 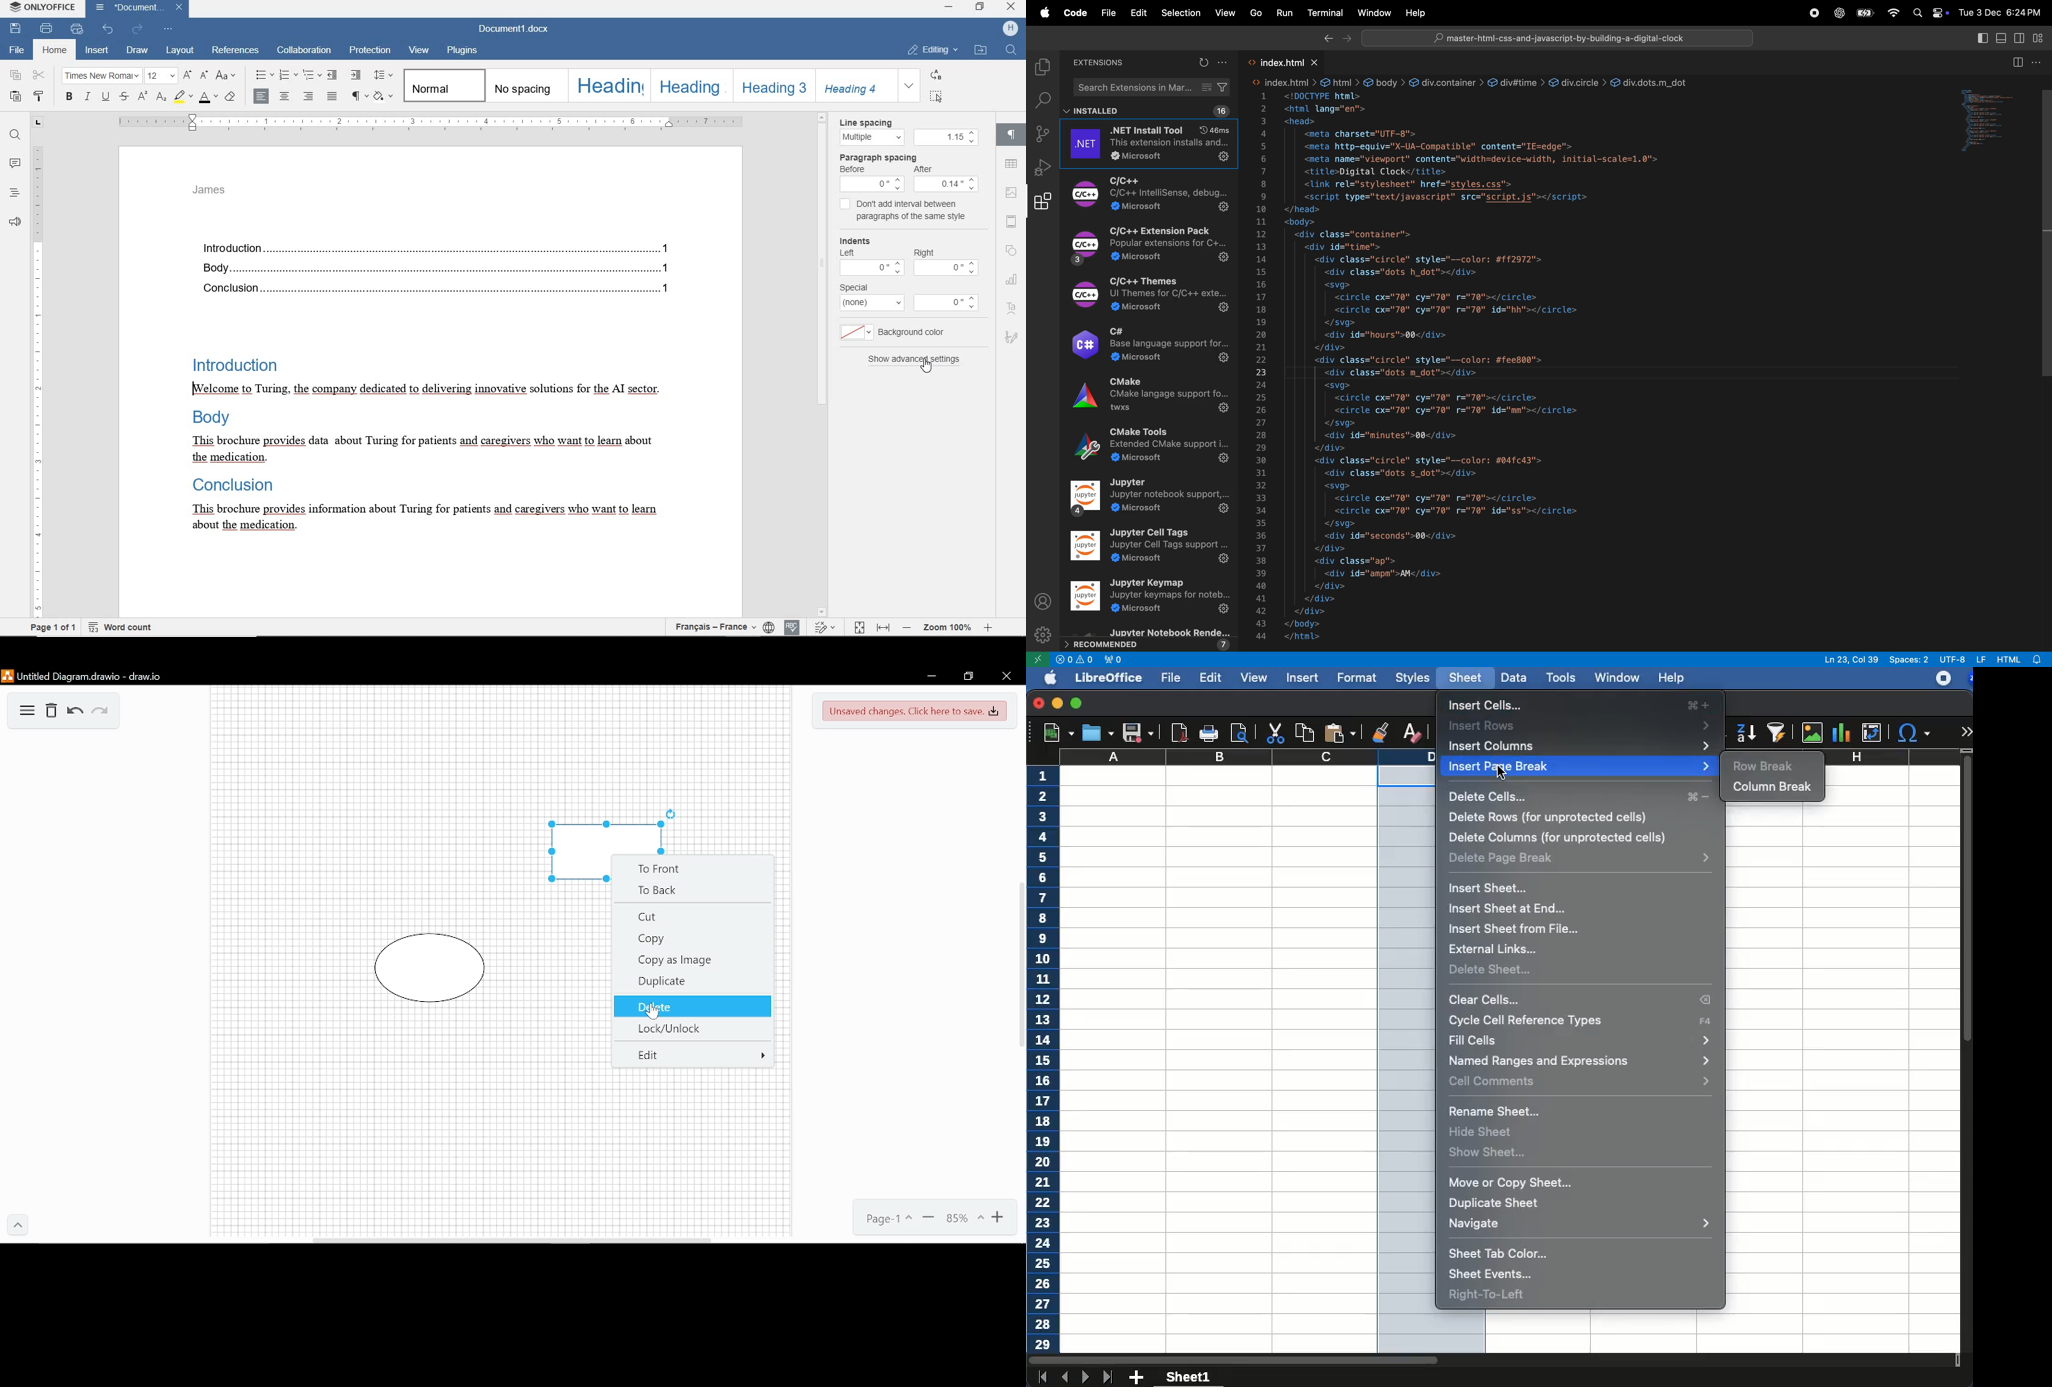 I want to click on file, so click(x=18, y=51).